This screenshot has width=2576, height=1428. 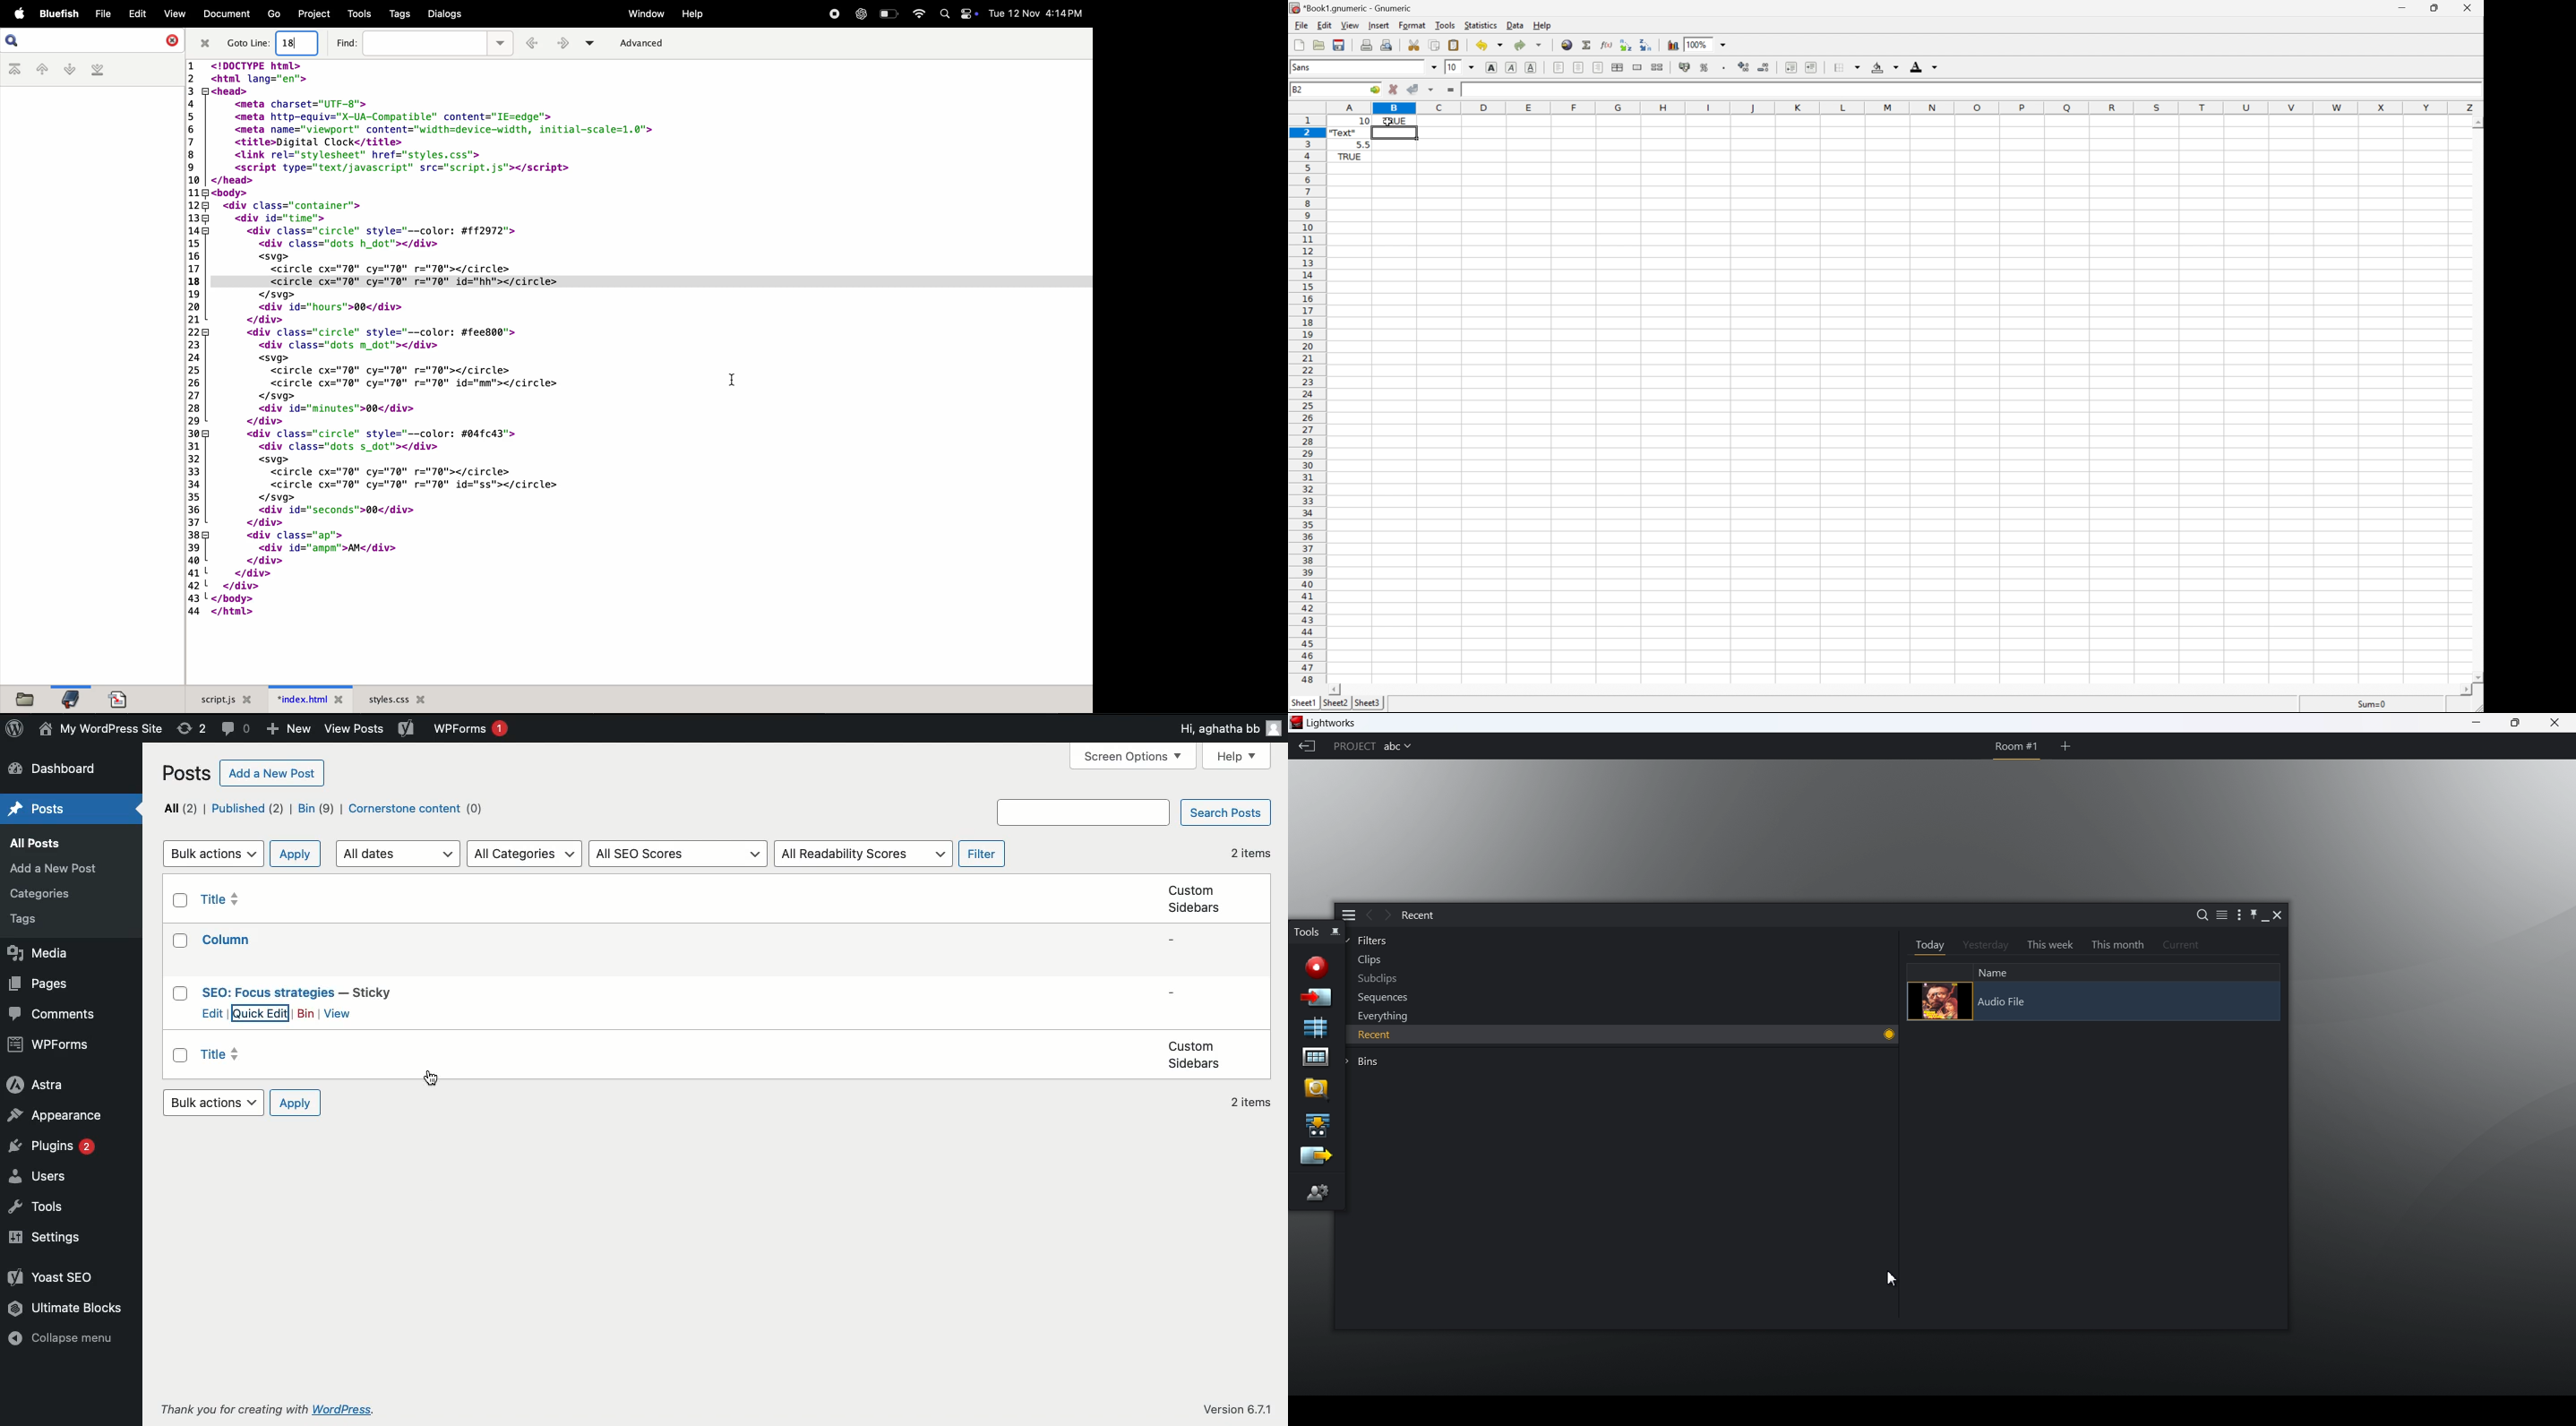 I want to click on Search posts, so click(x=1224, y=814).